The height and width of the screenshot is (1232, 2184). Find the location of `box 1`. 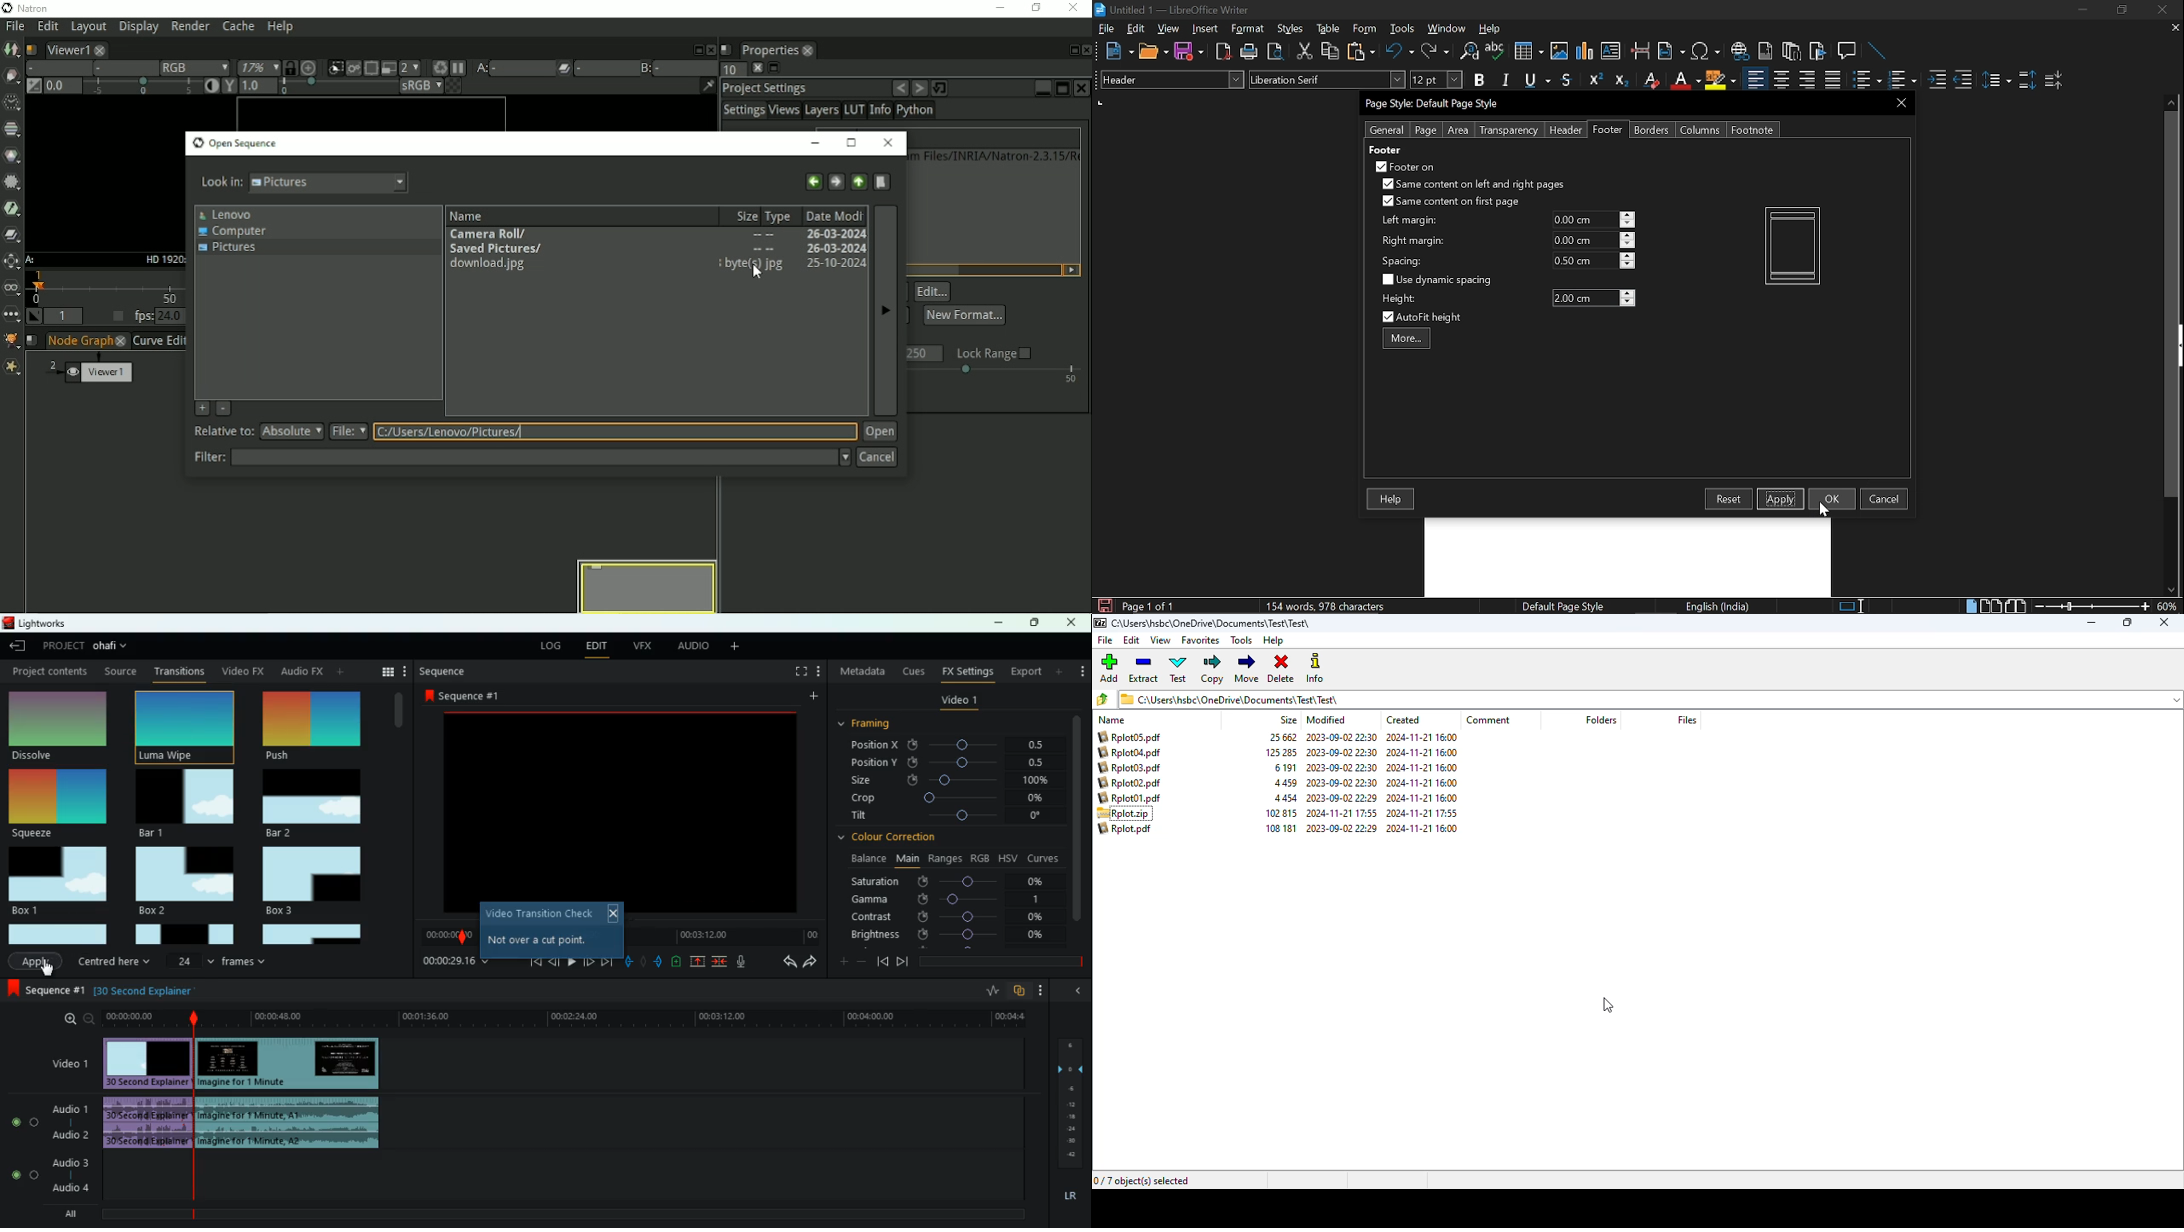

box 1 is located at coordinates (61, 879).